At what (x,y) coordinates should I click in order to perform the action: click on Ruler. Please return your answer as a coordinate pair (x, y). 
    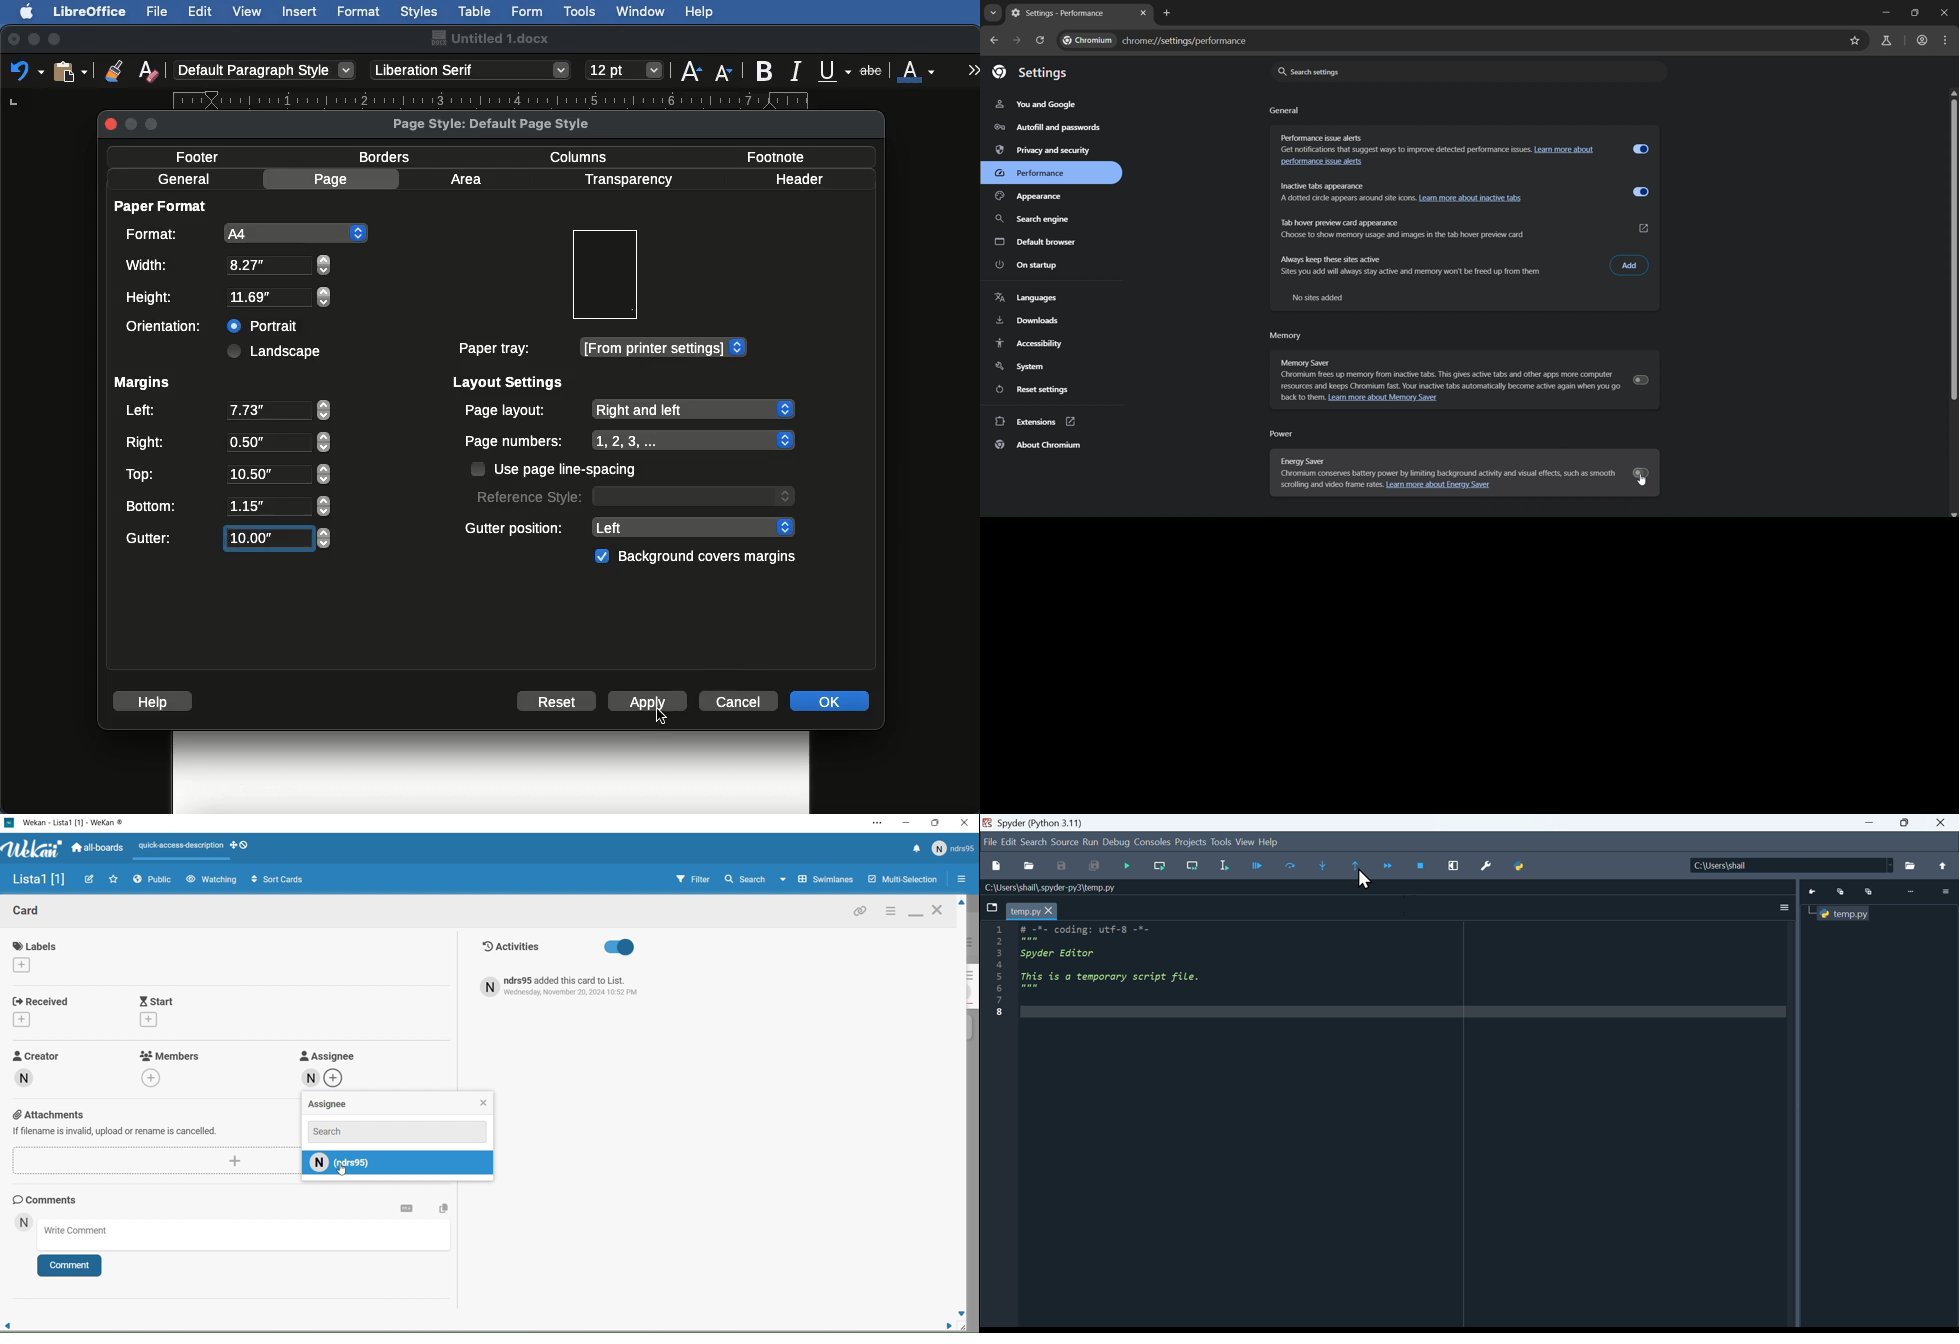
    Looking at the image, I should click on (509, 100).